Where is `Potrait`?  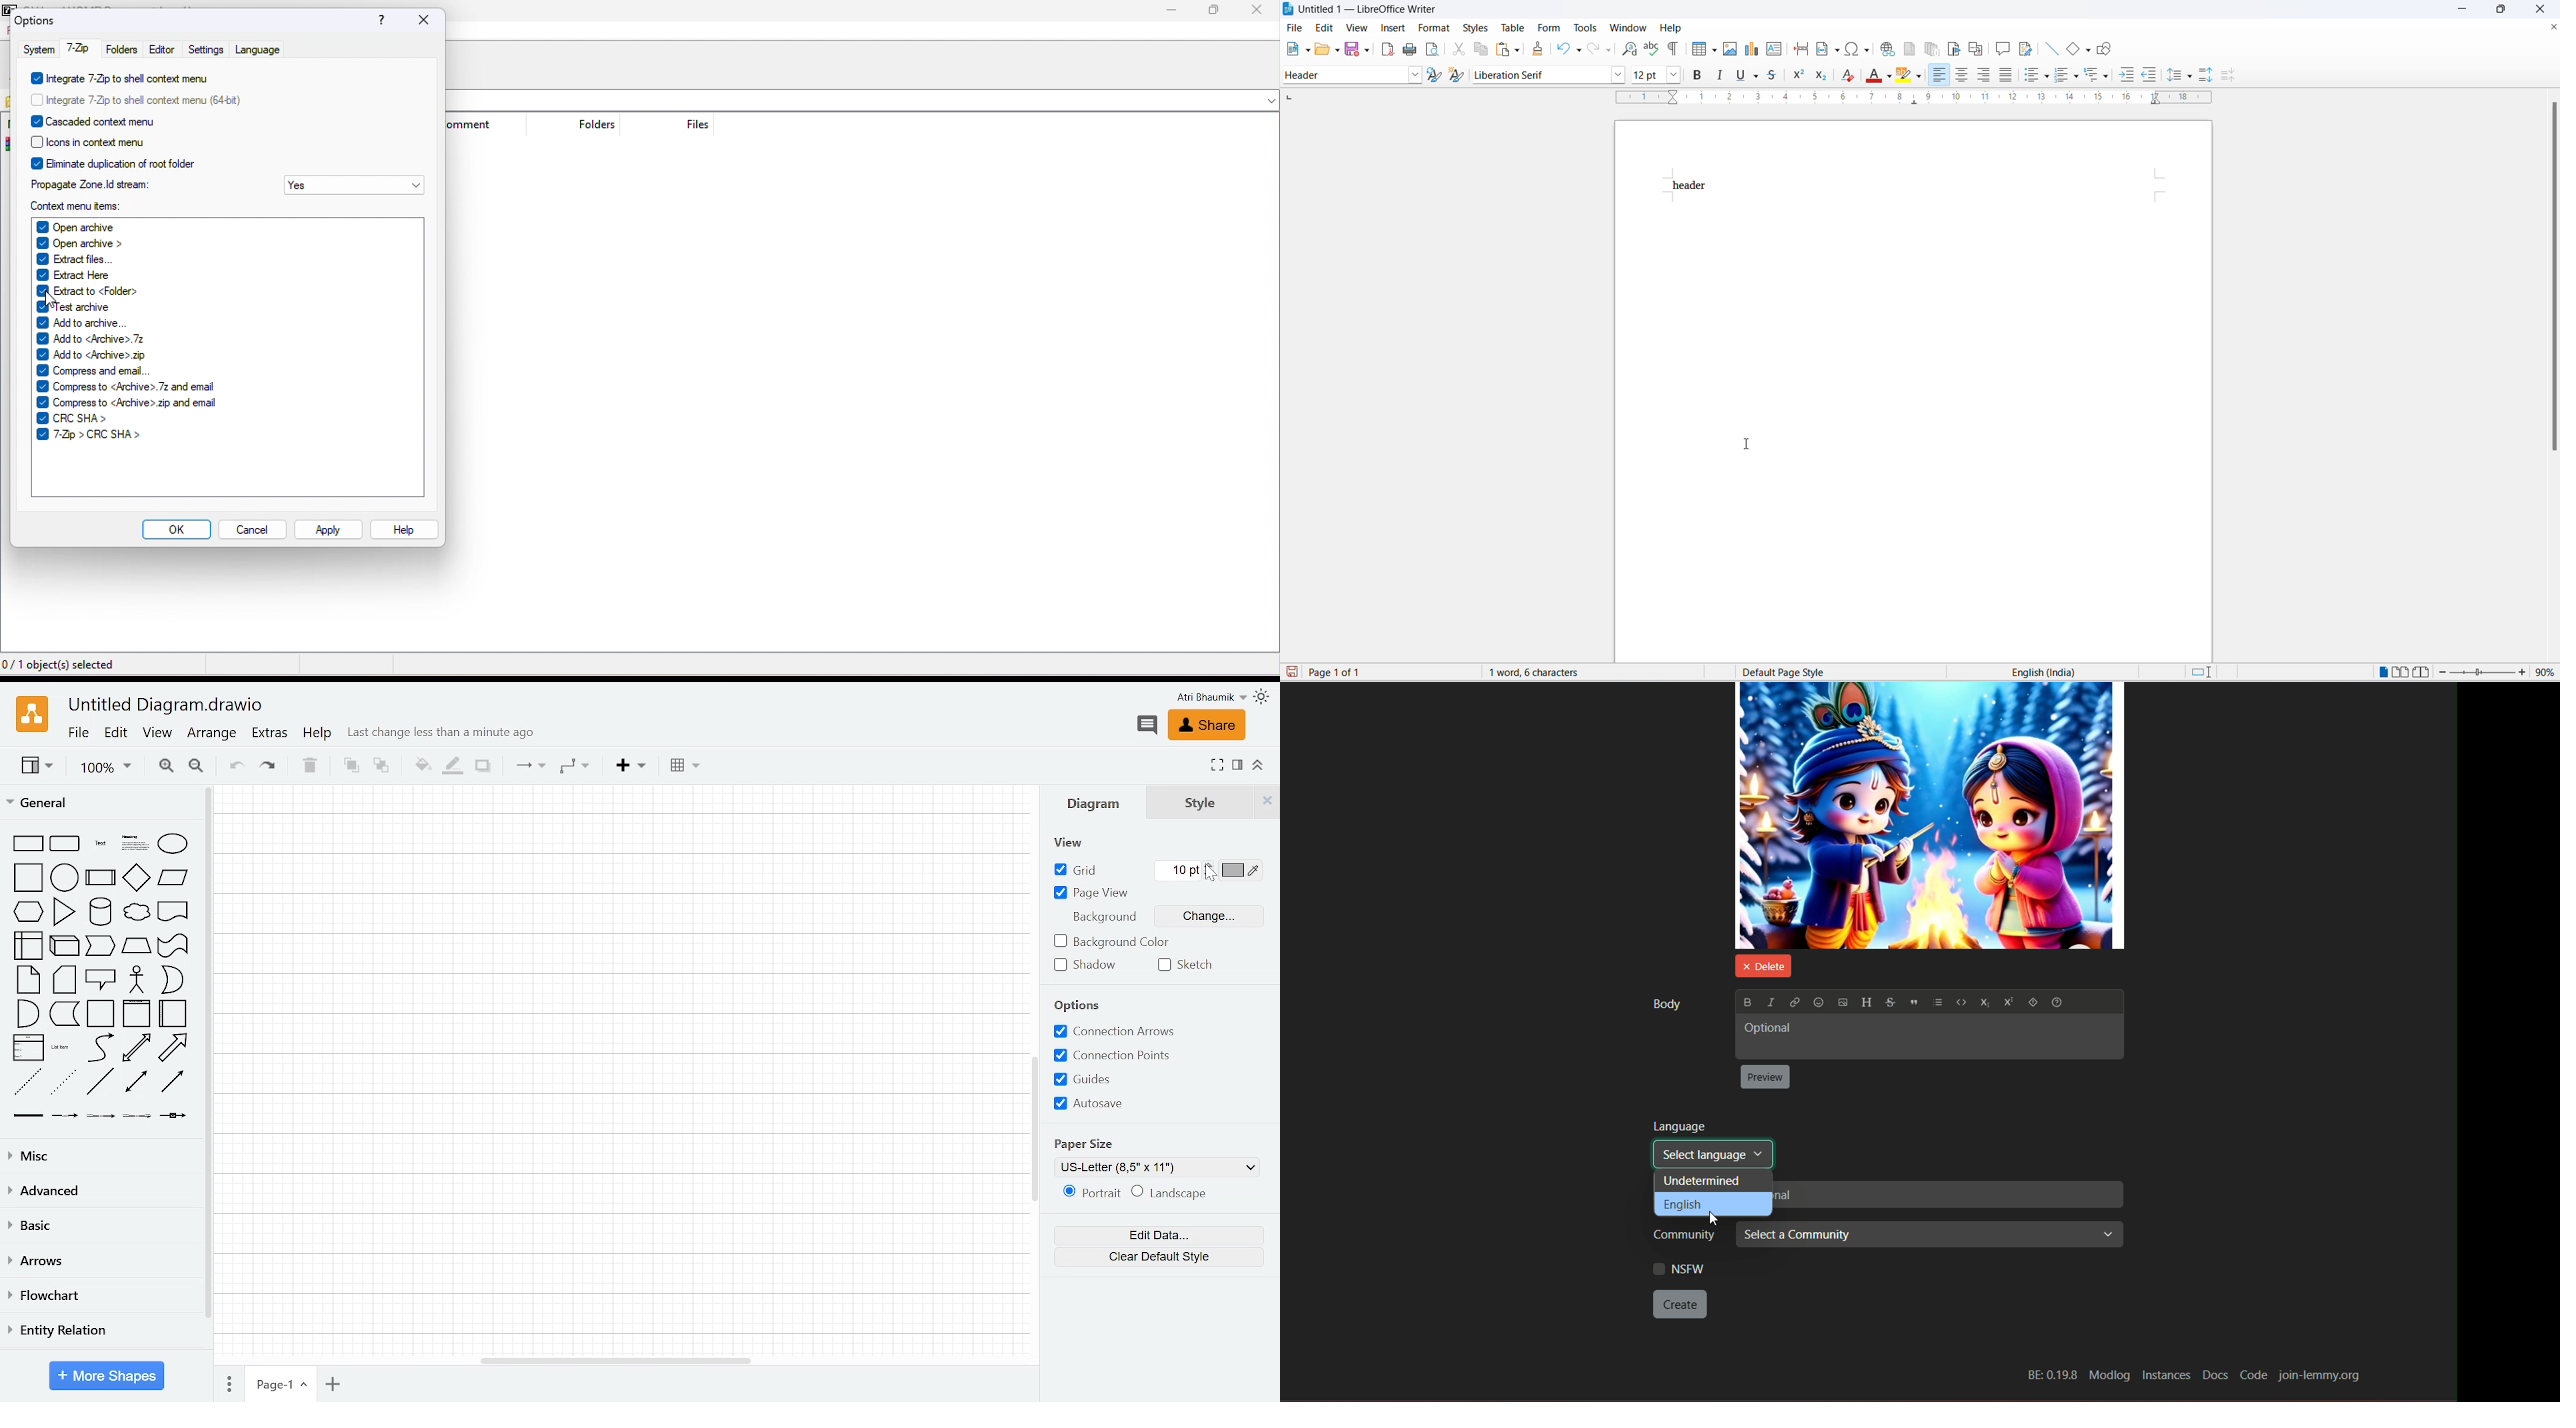 Potrait is located at coordinates (1093, 1193).